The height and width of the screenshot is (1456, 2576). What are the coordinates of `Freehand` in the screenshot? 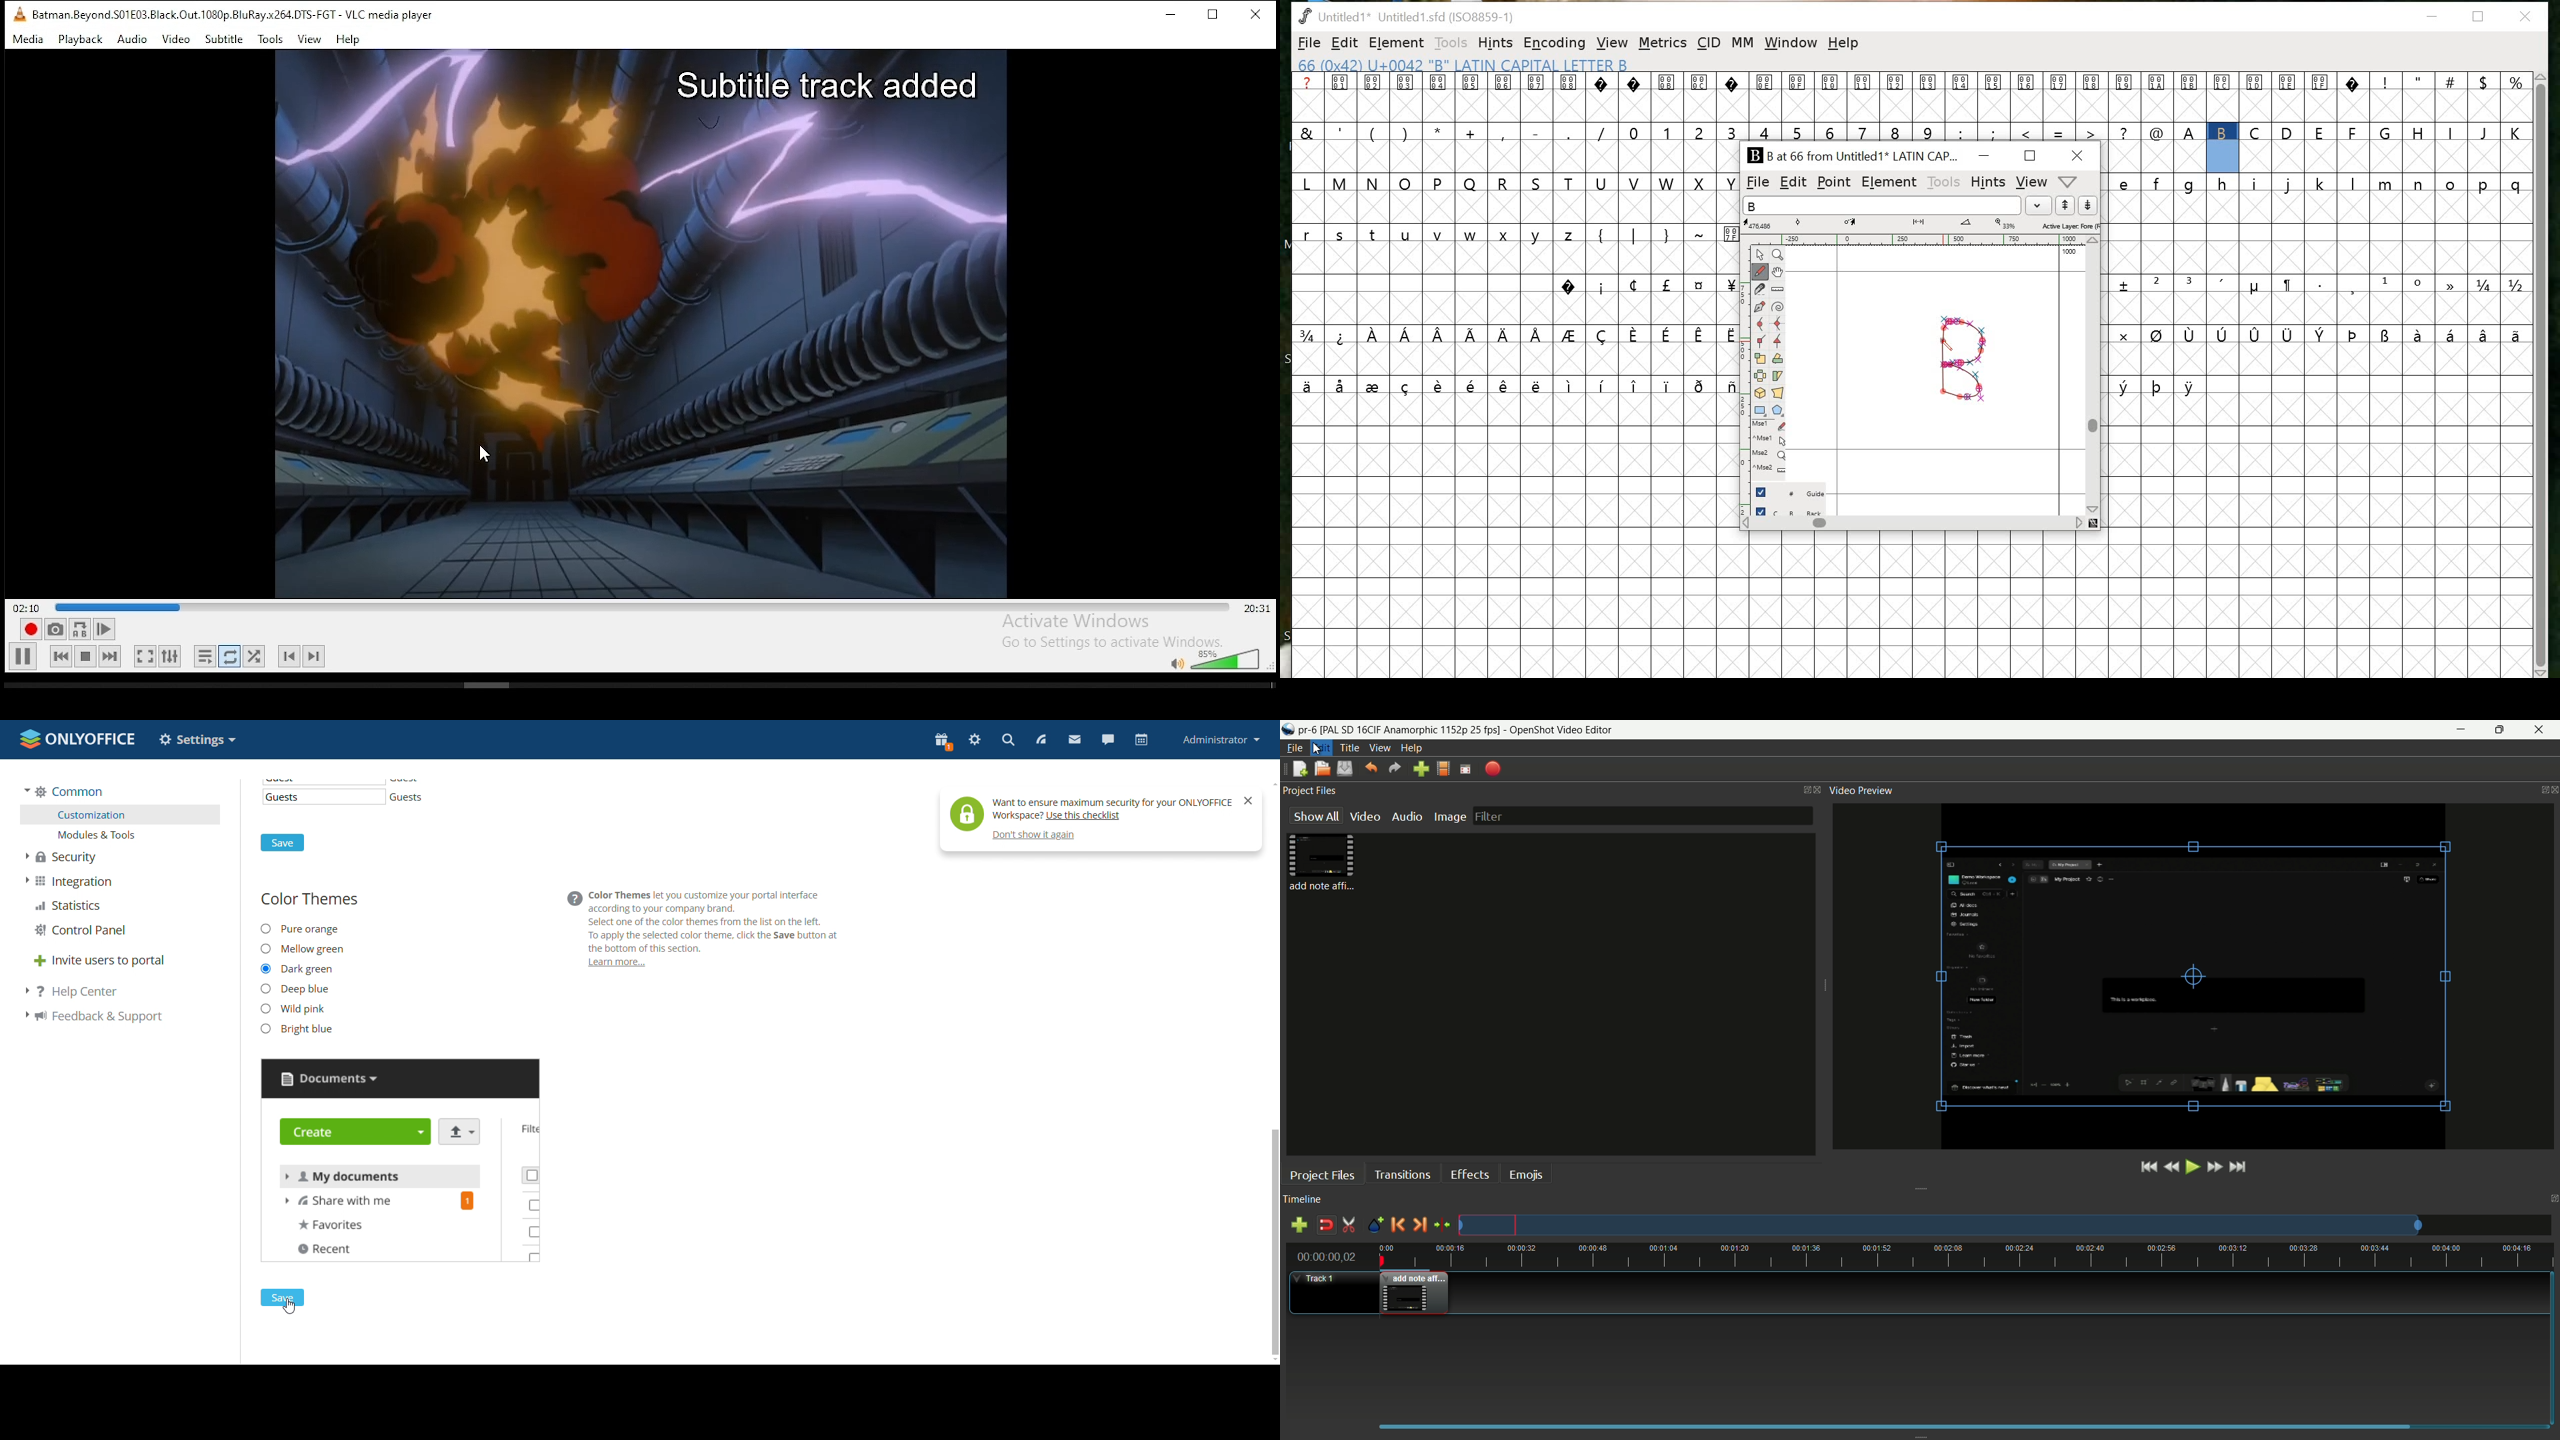 It's located at (1761, 273).